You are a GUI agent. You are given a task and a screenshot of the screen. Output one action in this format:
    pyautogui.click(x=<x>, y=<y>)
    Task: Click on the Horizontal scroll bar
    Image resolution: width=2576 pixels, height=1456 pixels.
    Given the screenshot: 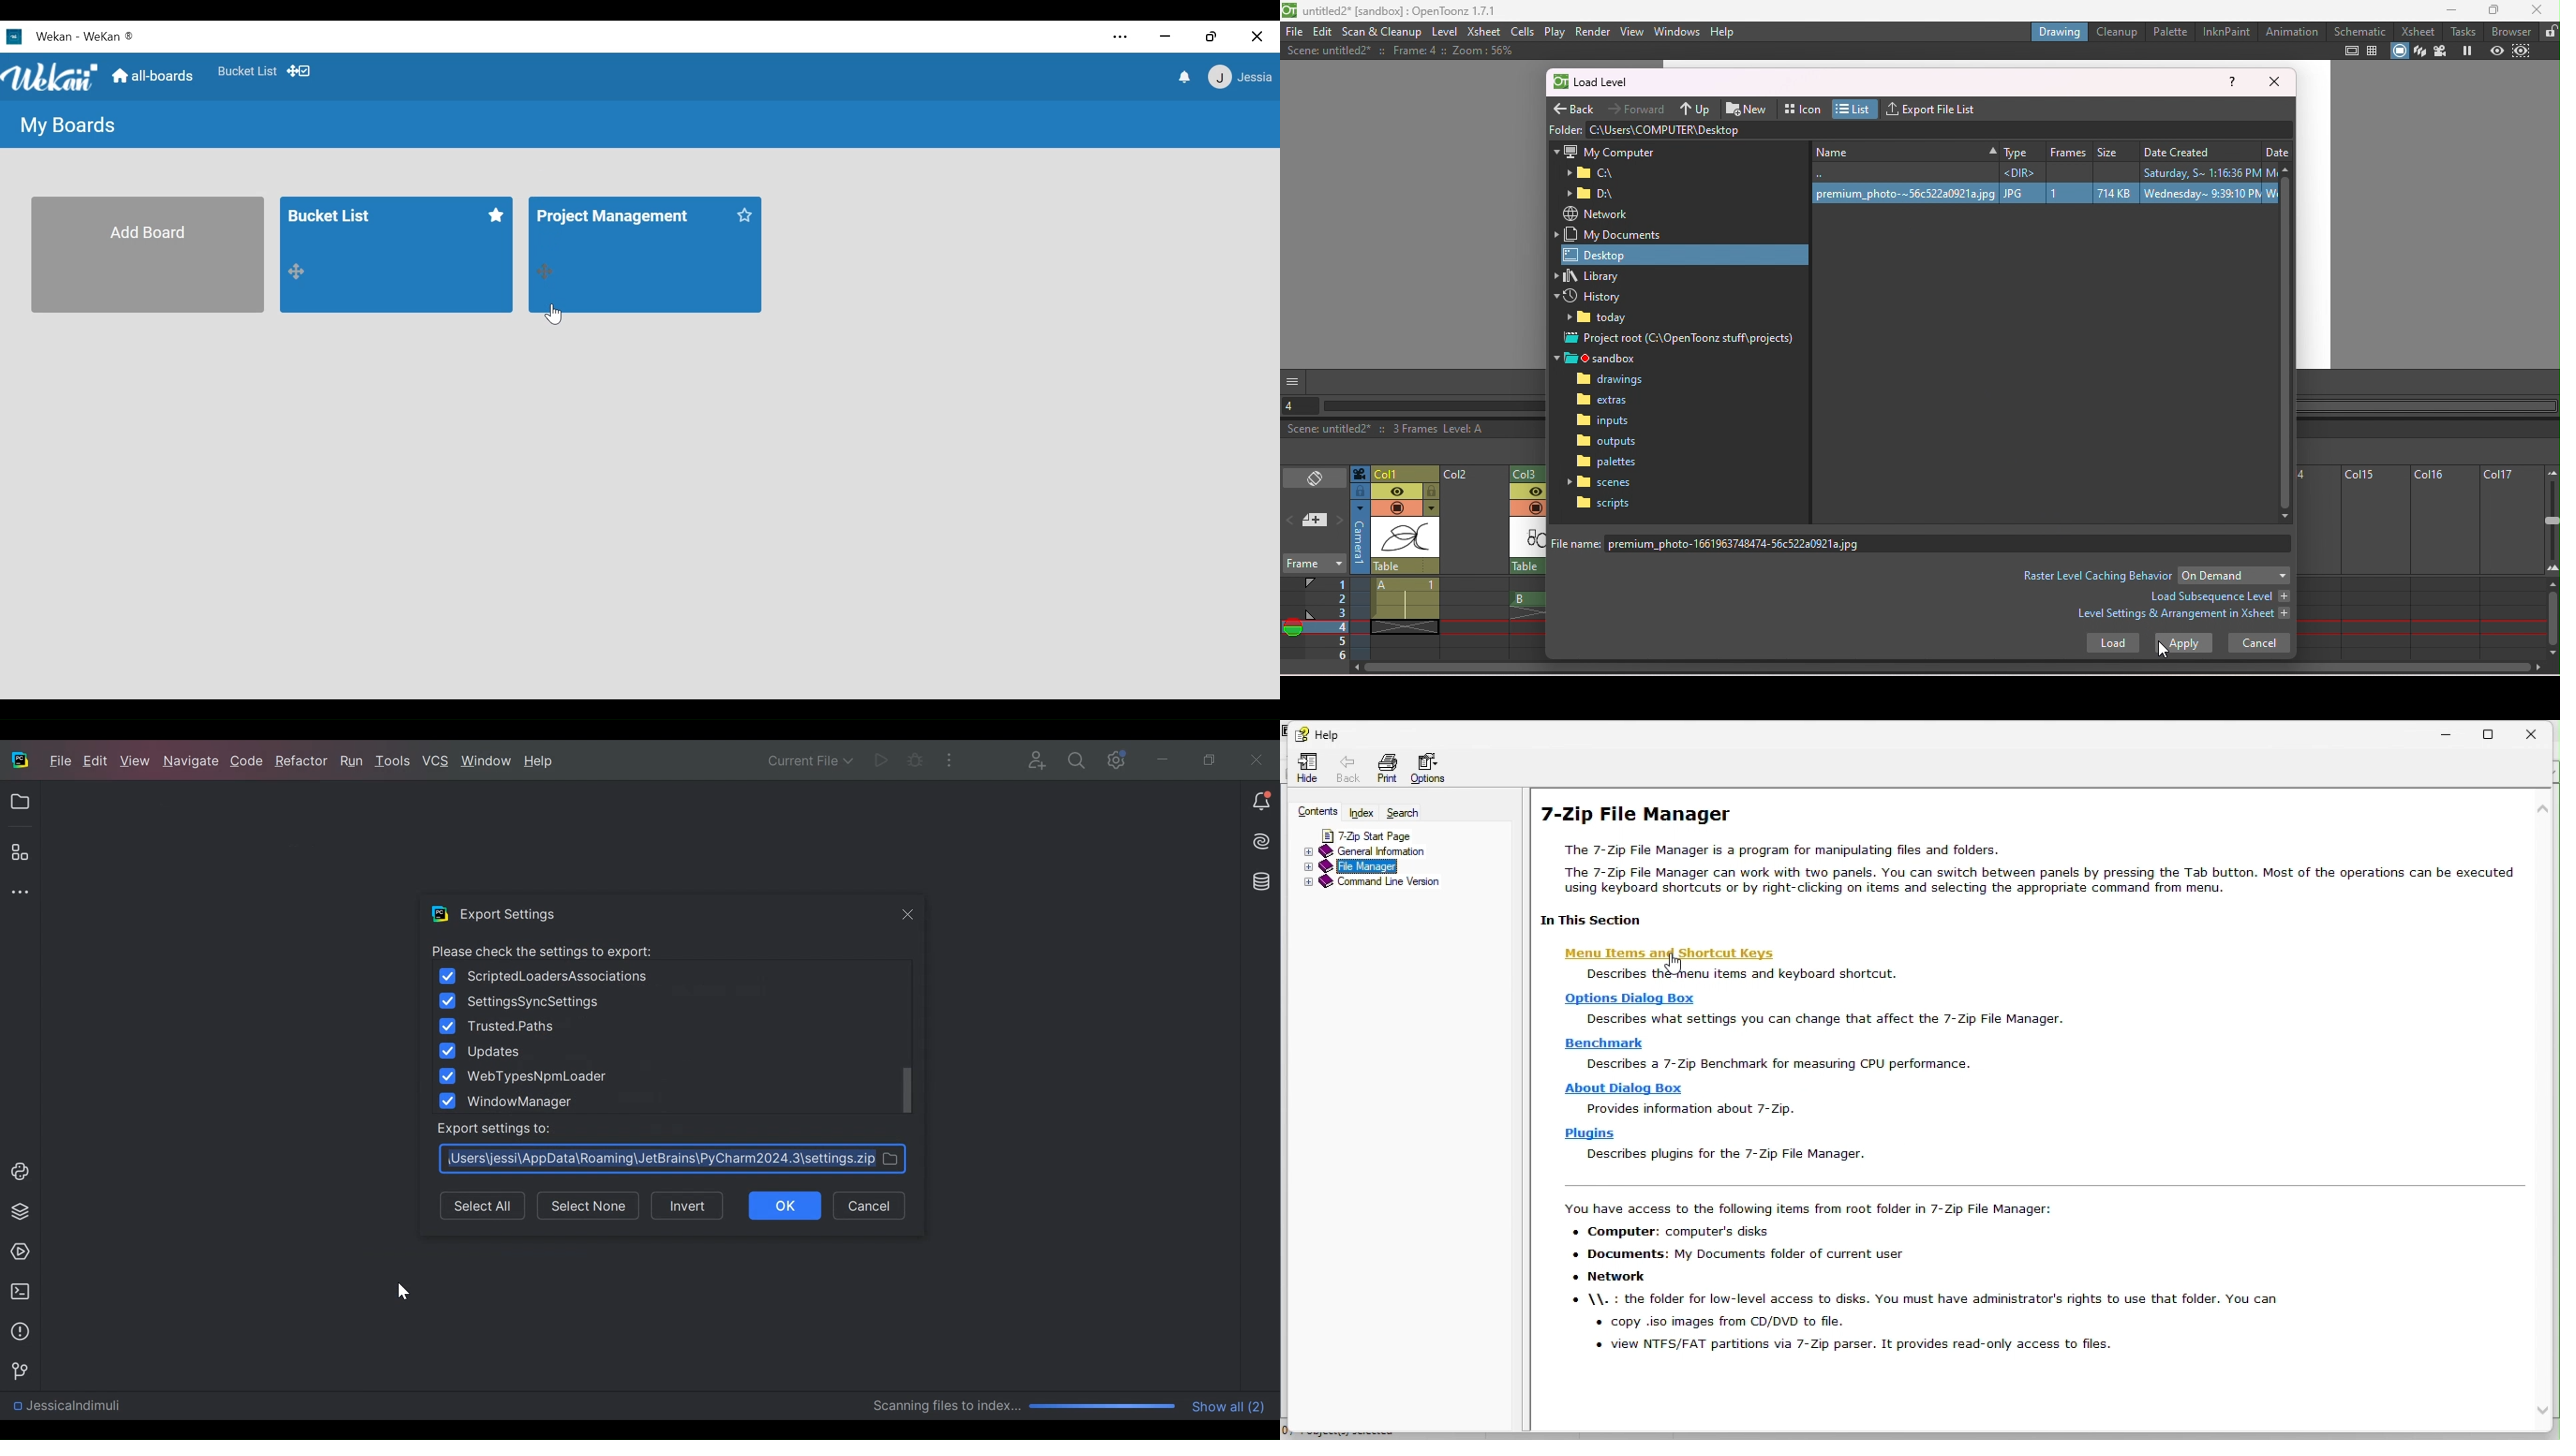 What is the action you would take?
    pyautogui.click(x=1952, y=670)
    